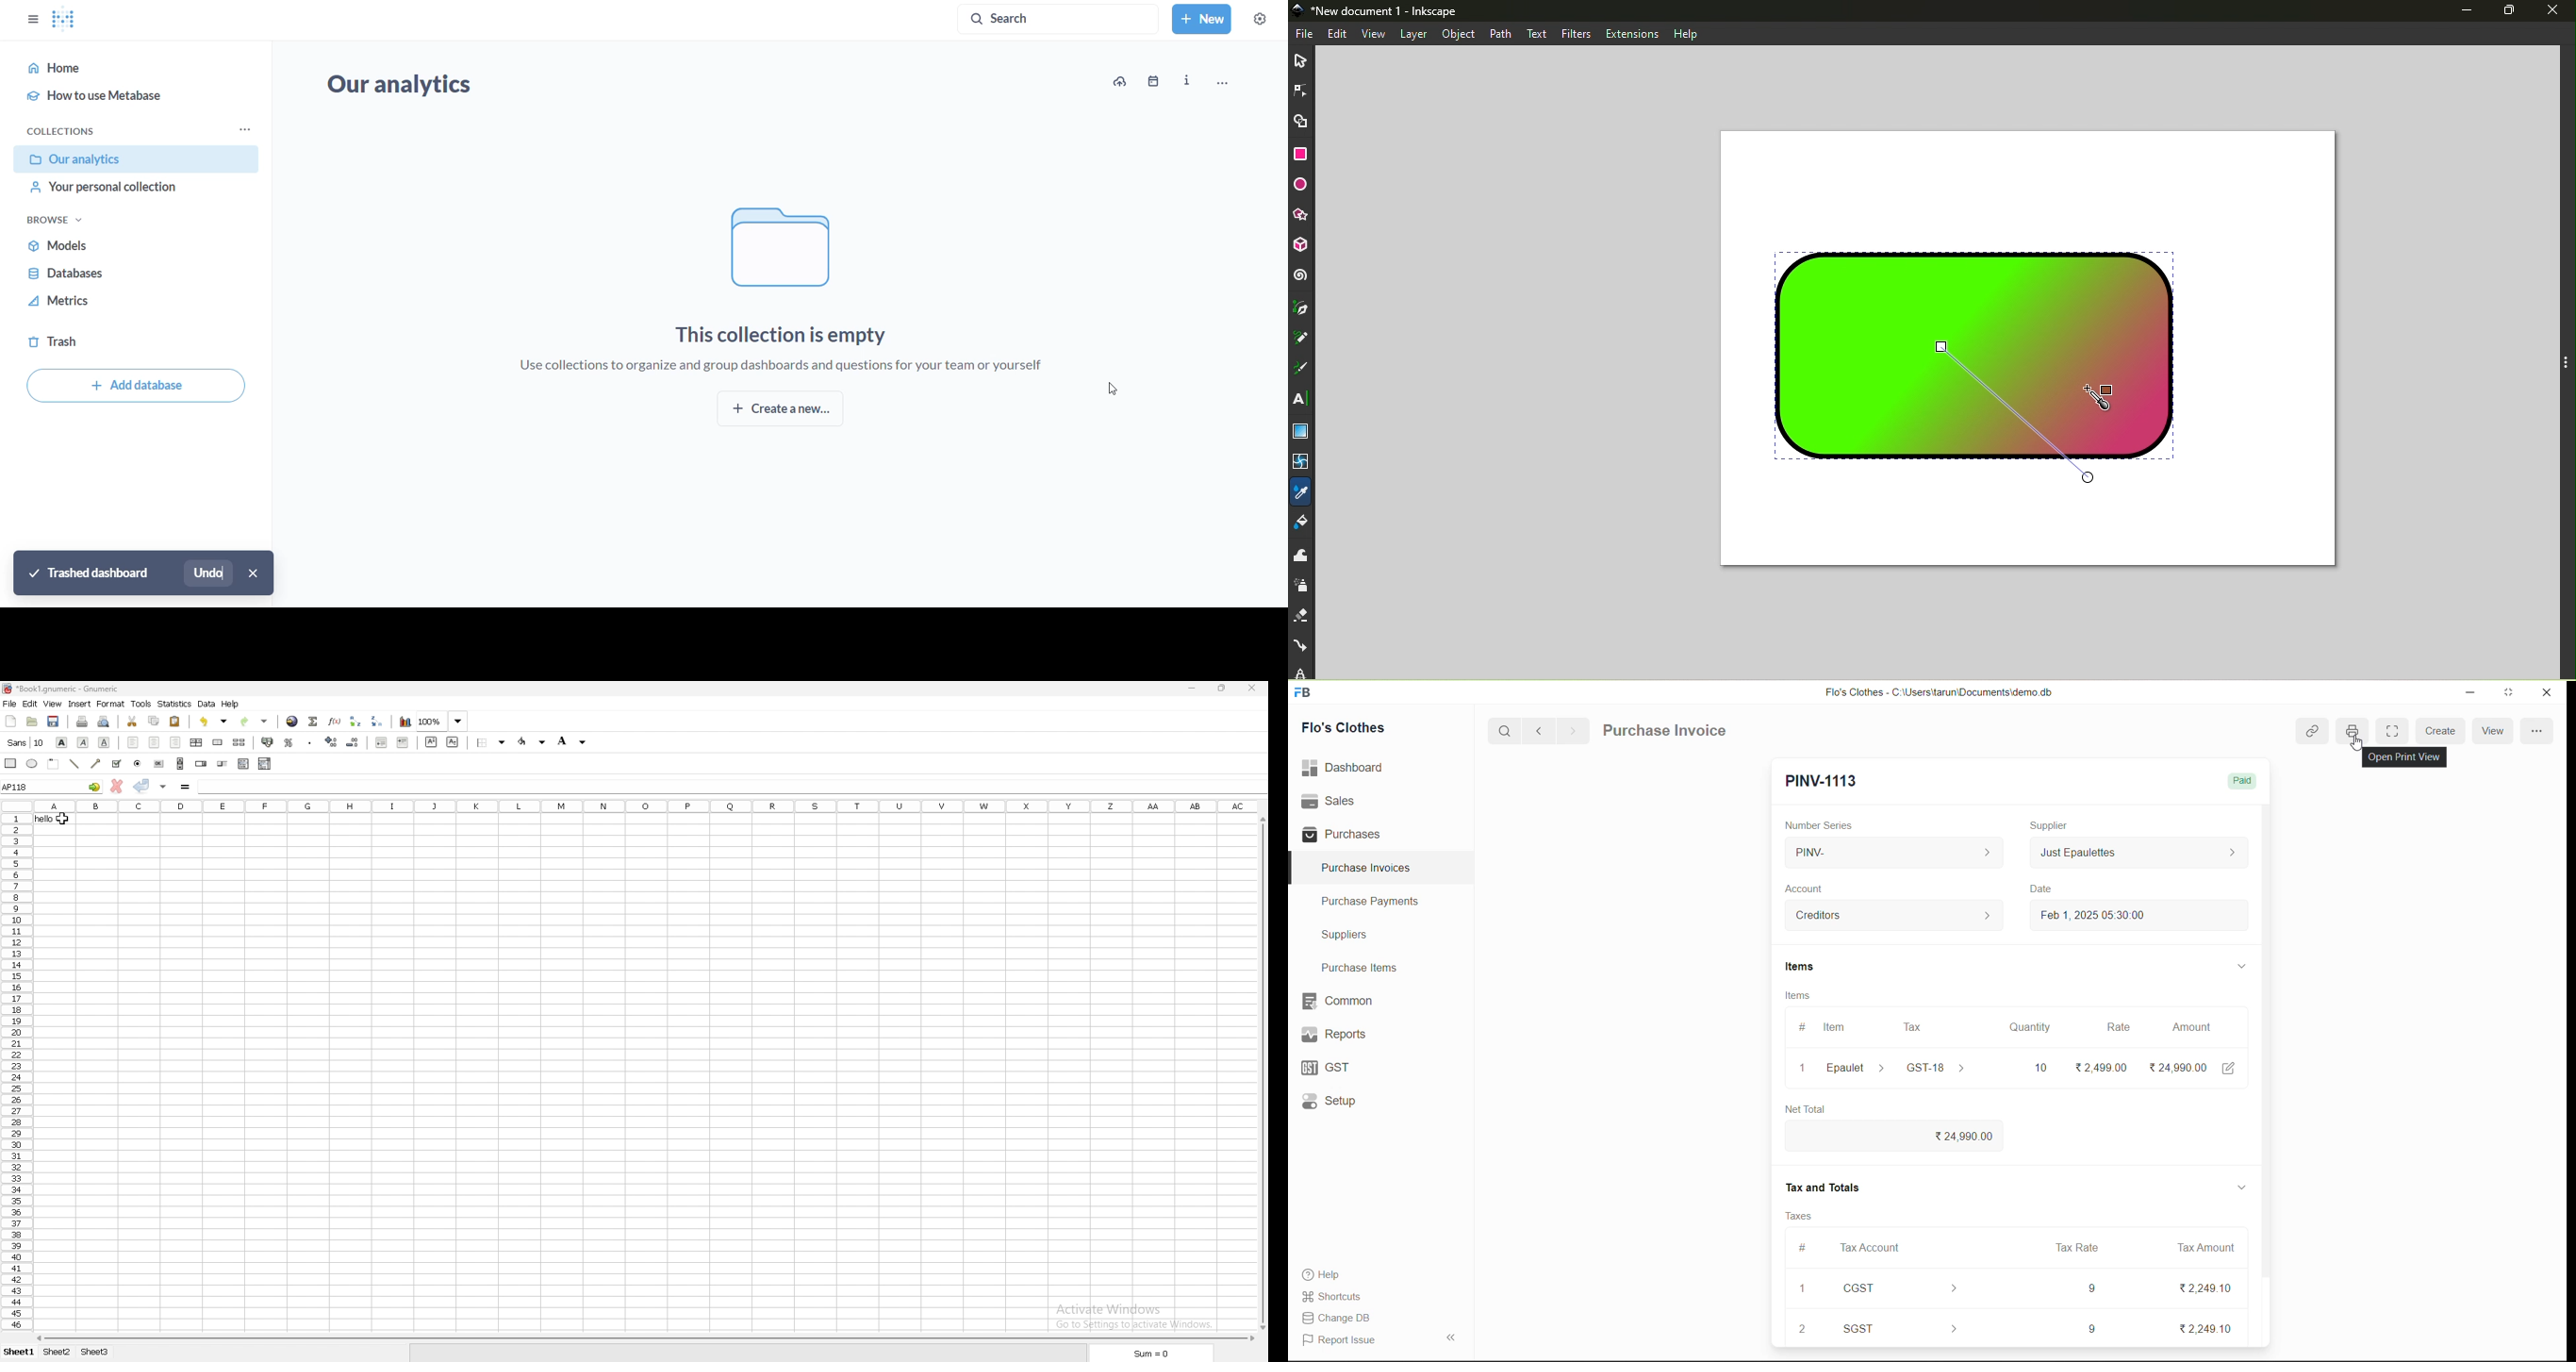 The image size is (2576, 1372). Describe the element at coordinates (1826, 1190) in the screenshot. I see `Tax and Totals` at that location.